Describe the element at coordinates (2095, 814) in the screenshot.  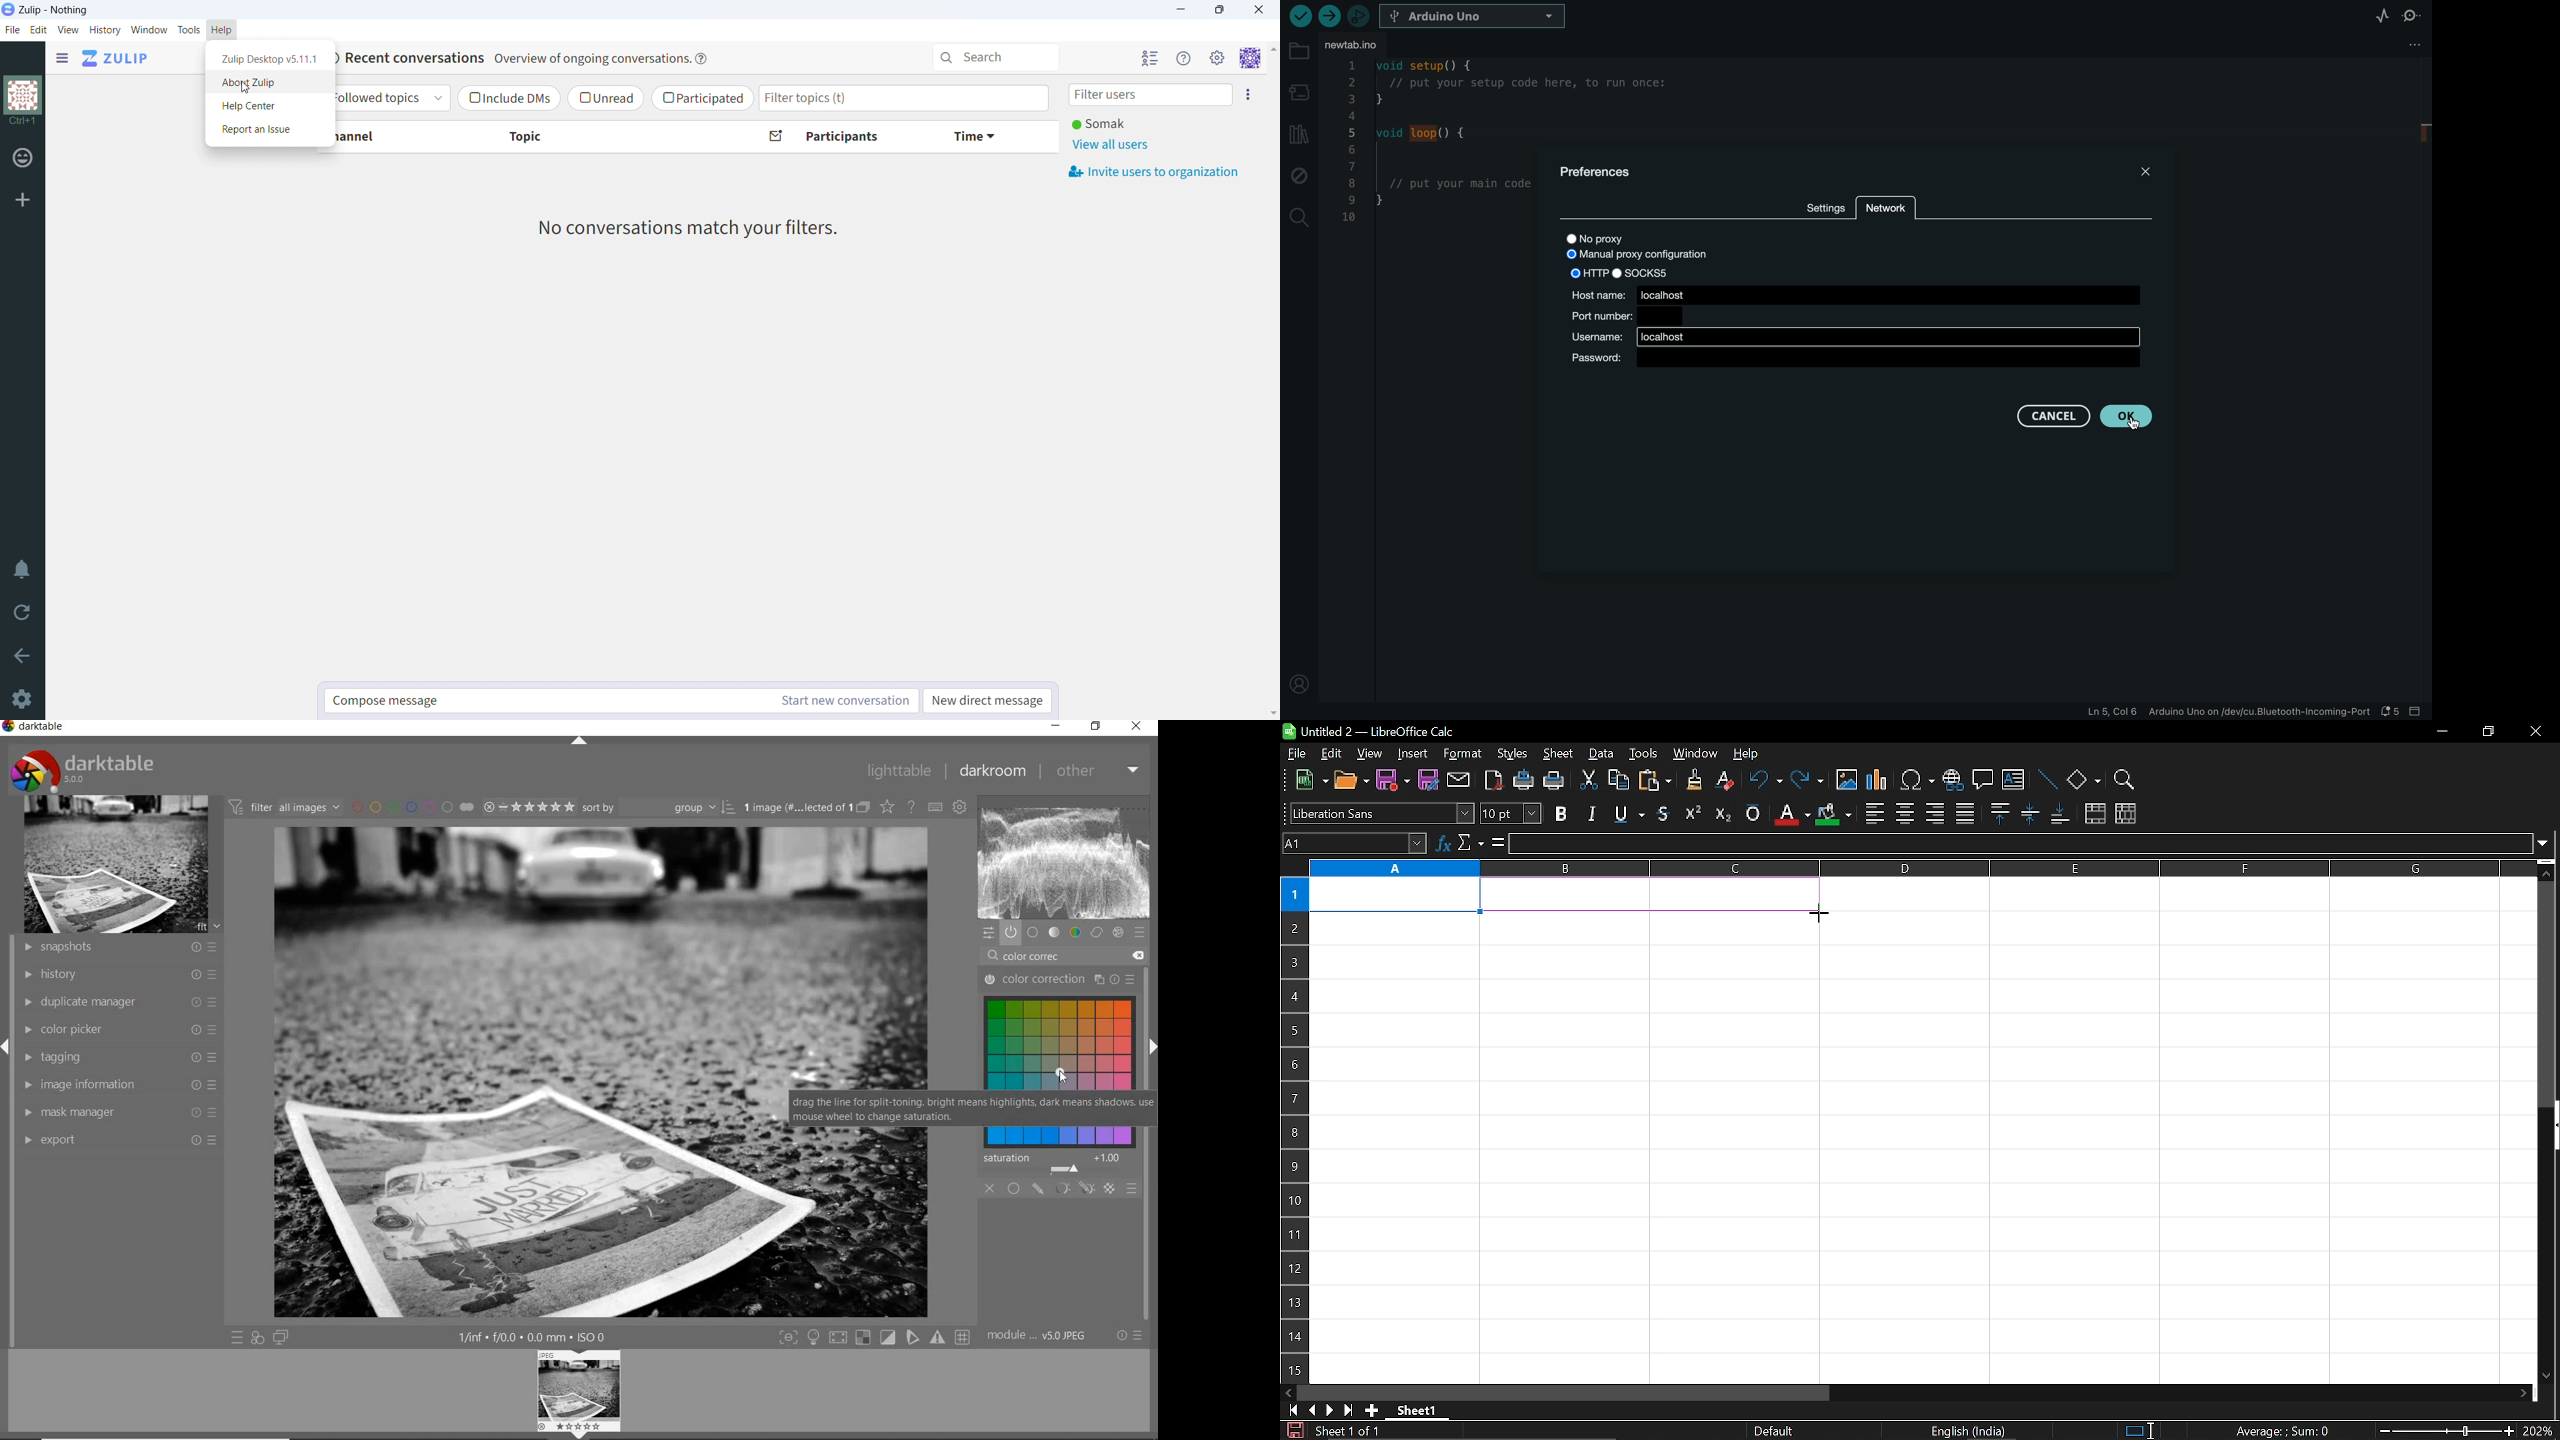
I see `merge cells` at that location.